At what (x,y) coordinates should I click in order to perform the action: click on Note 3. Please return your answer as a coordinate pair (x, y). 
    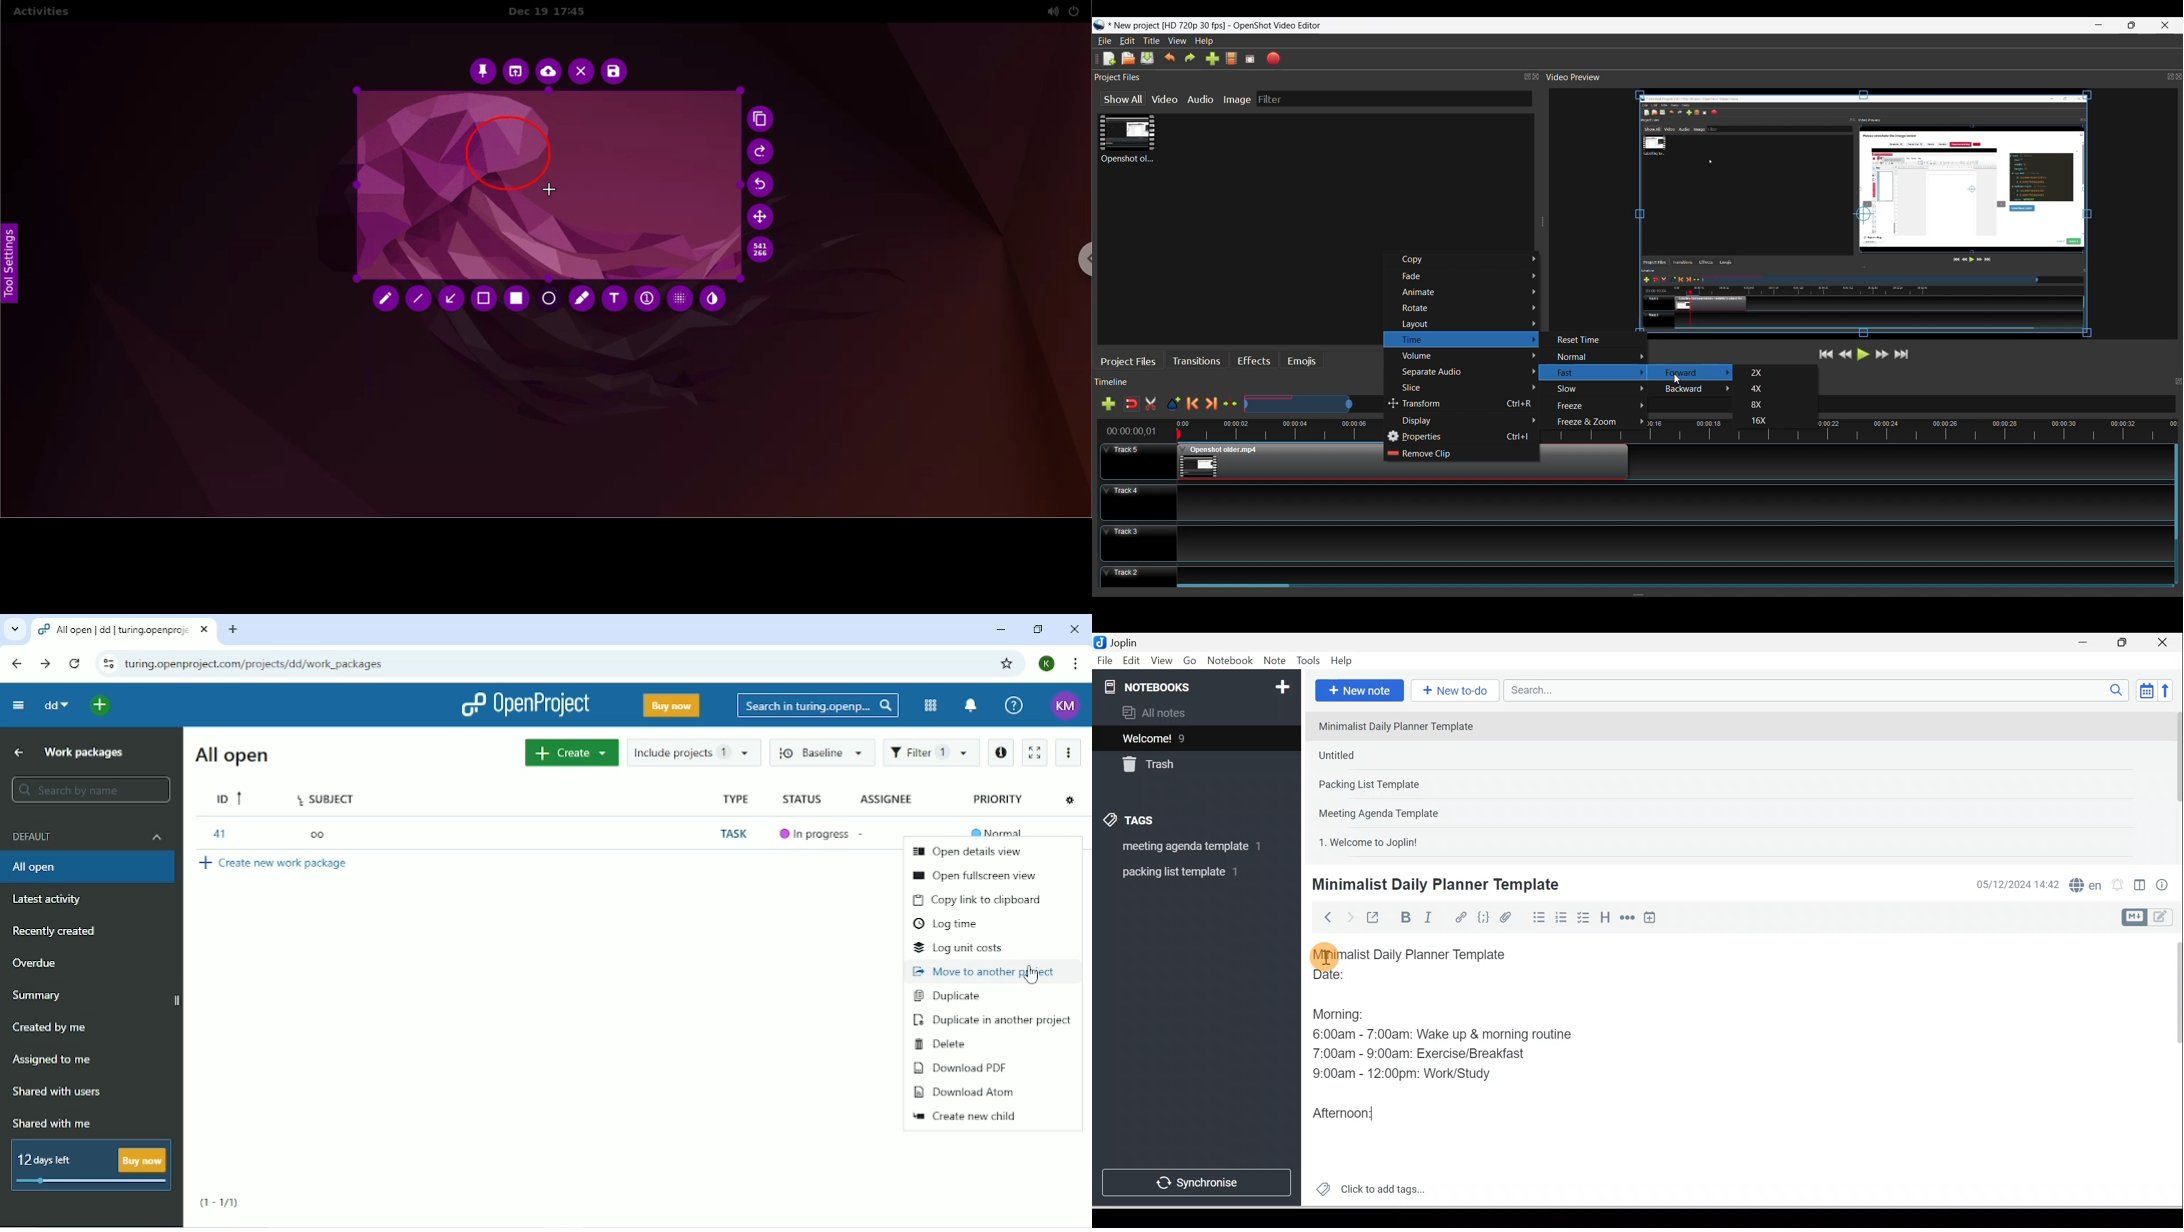
    Looking at the image, I should click on (1405, 785).